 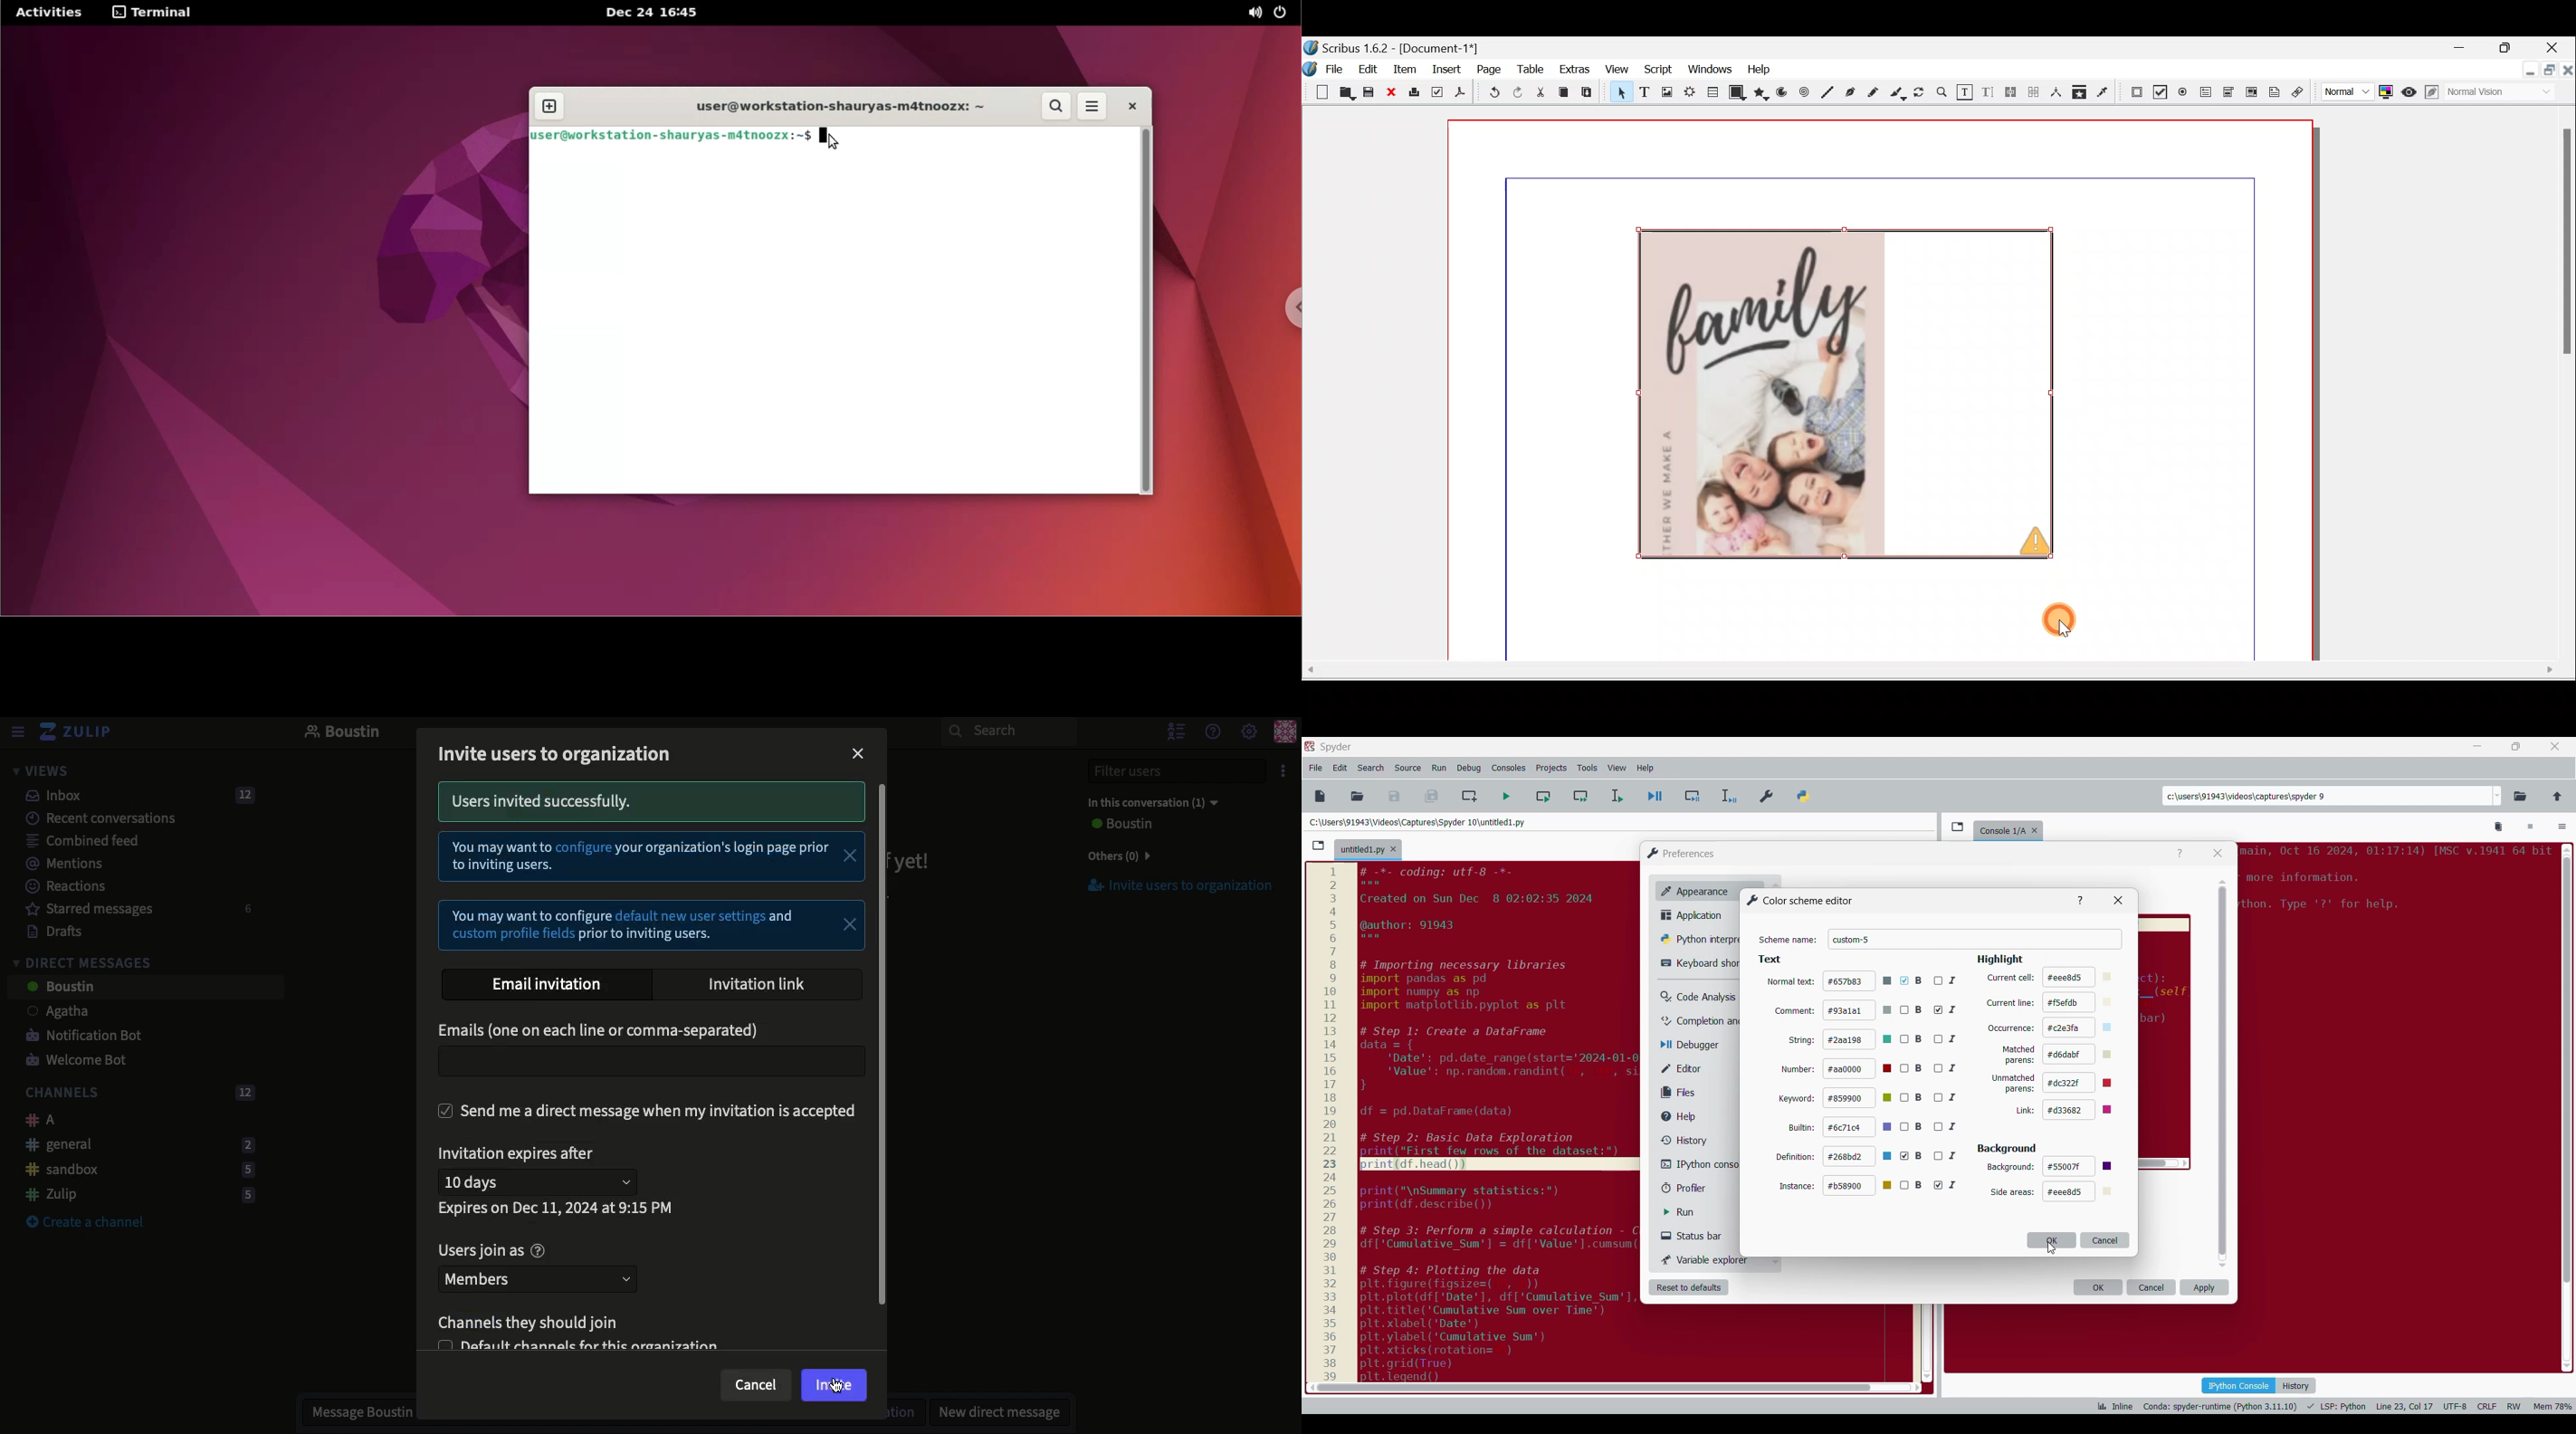 I want to click on B, so click(x=1912, y=981).